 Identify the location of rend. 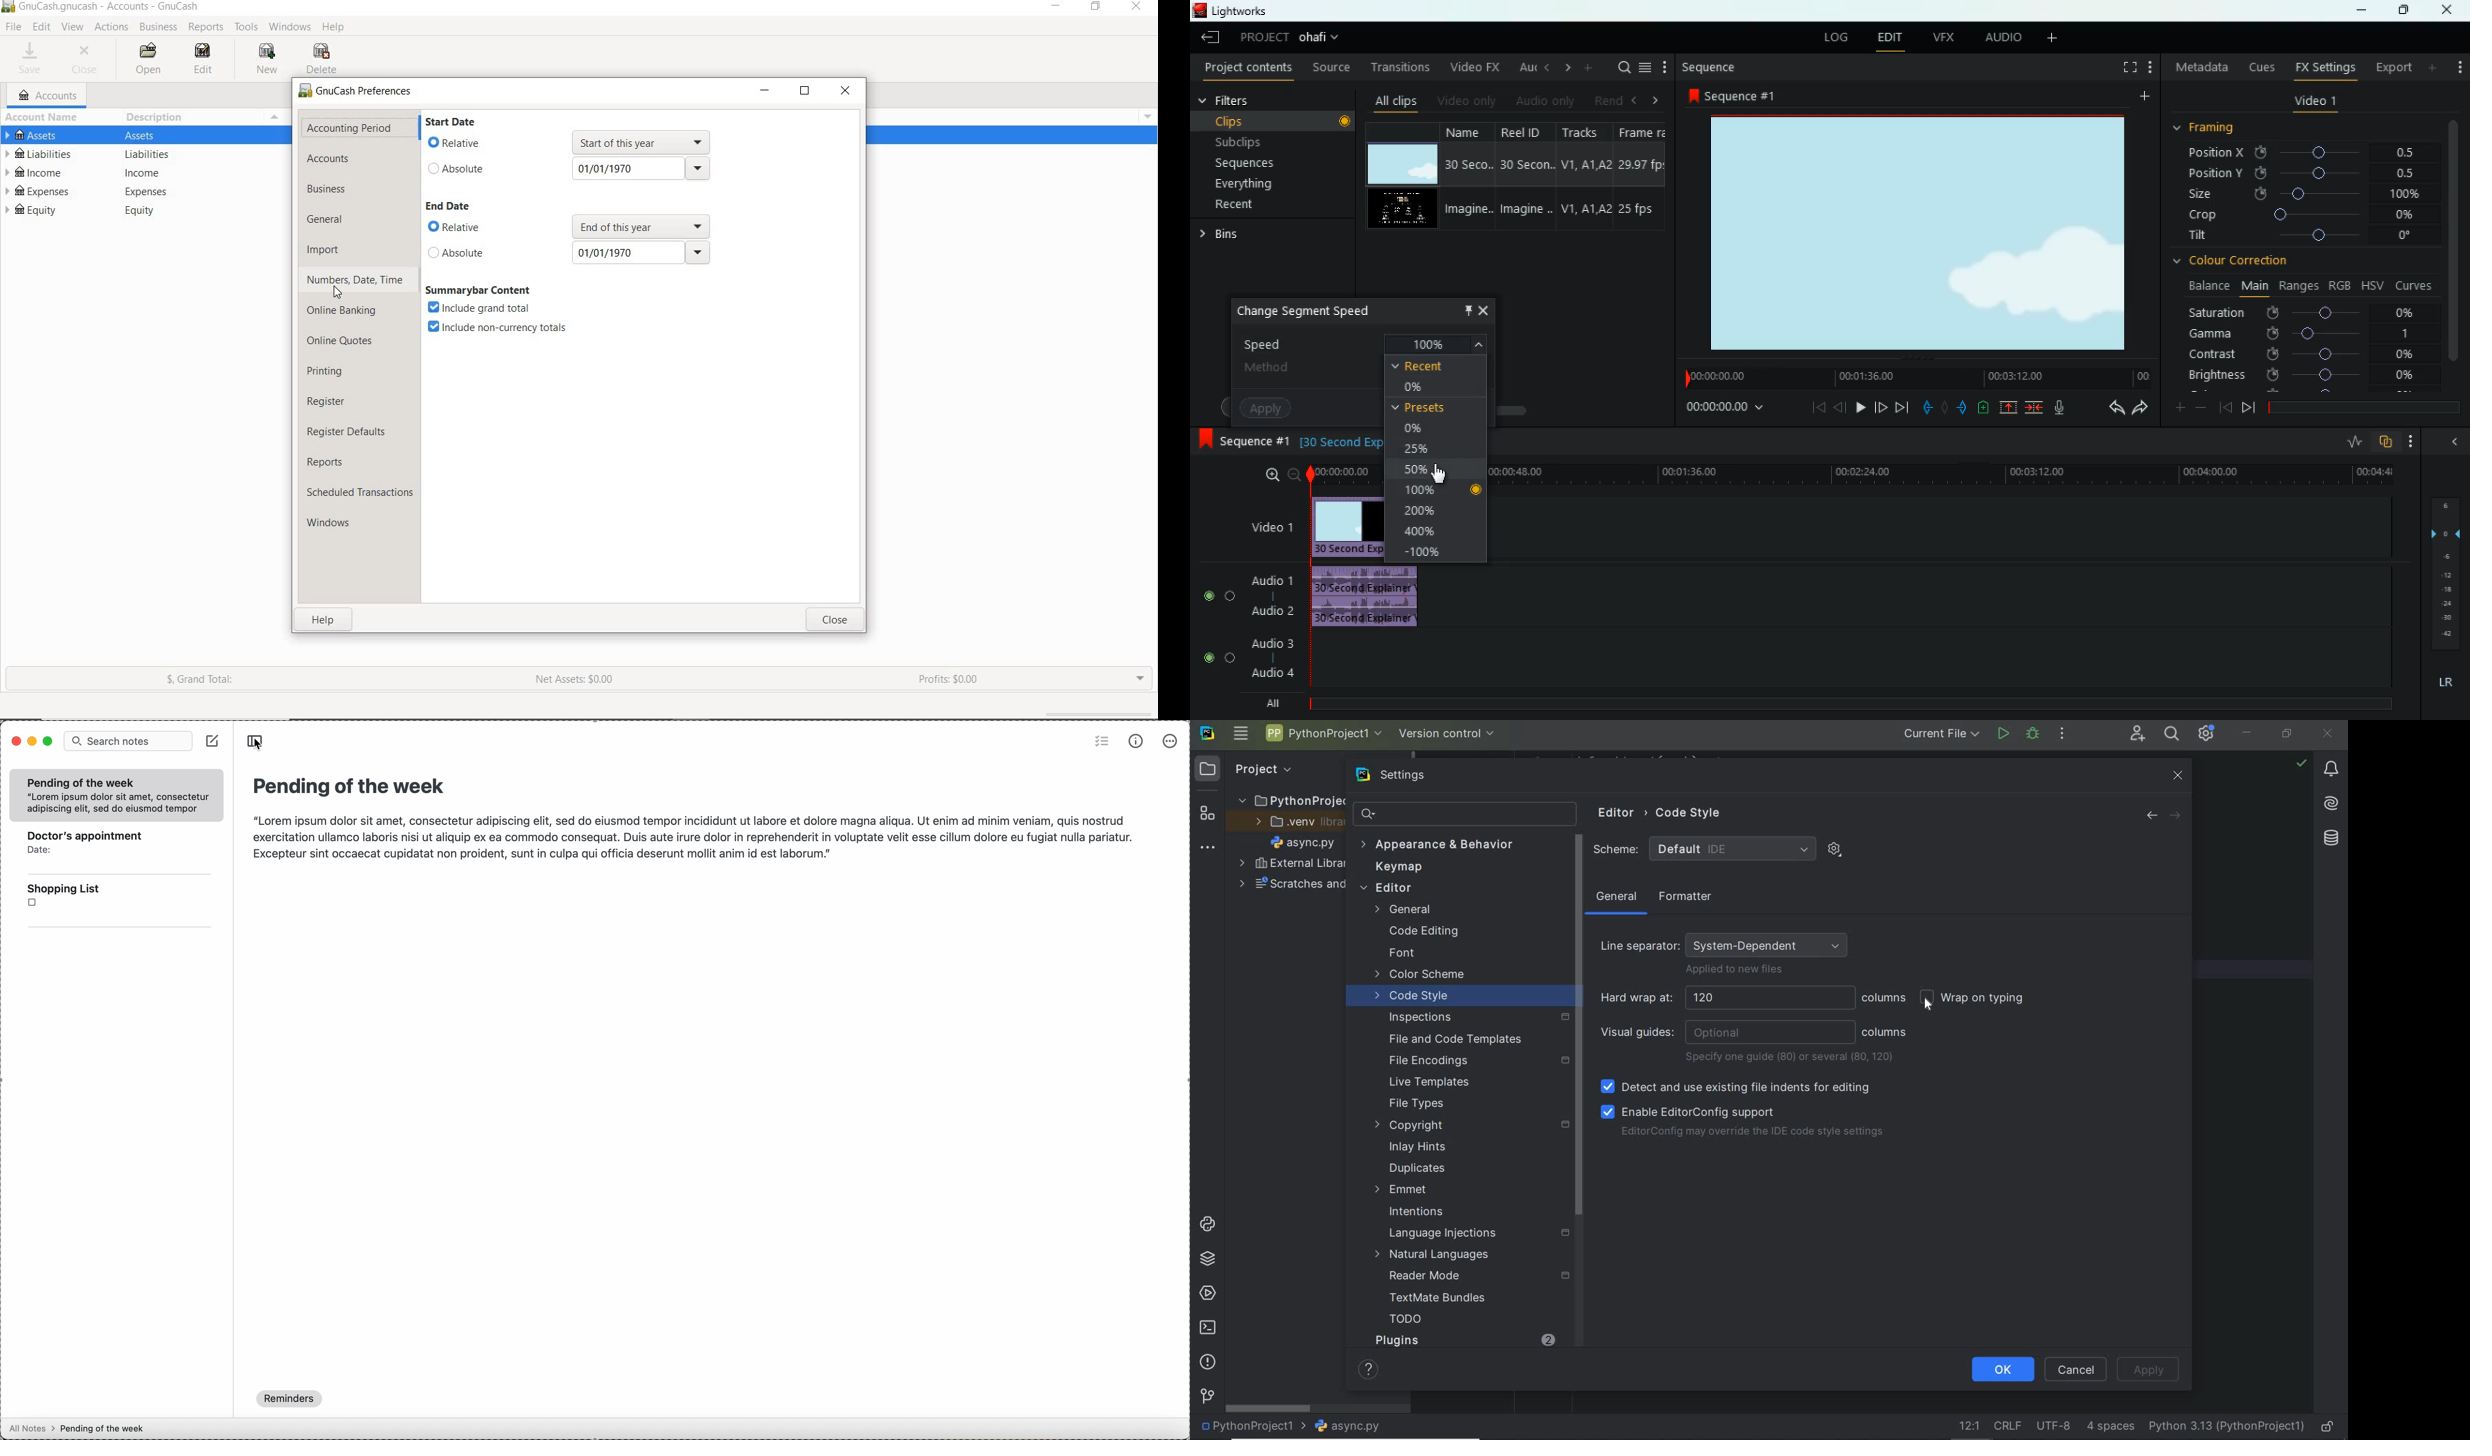
(1602, 98).